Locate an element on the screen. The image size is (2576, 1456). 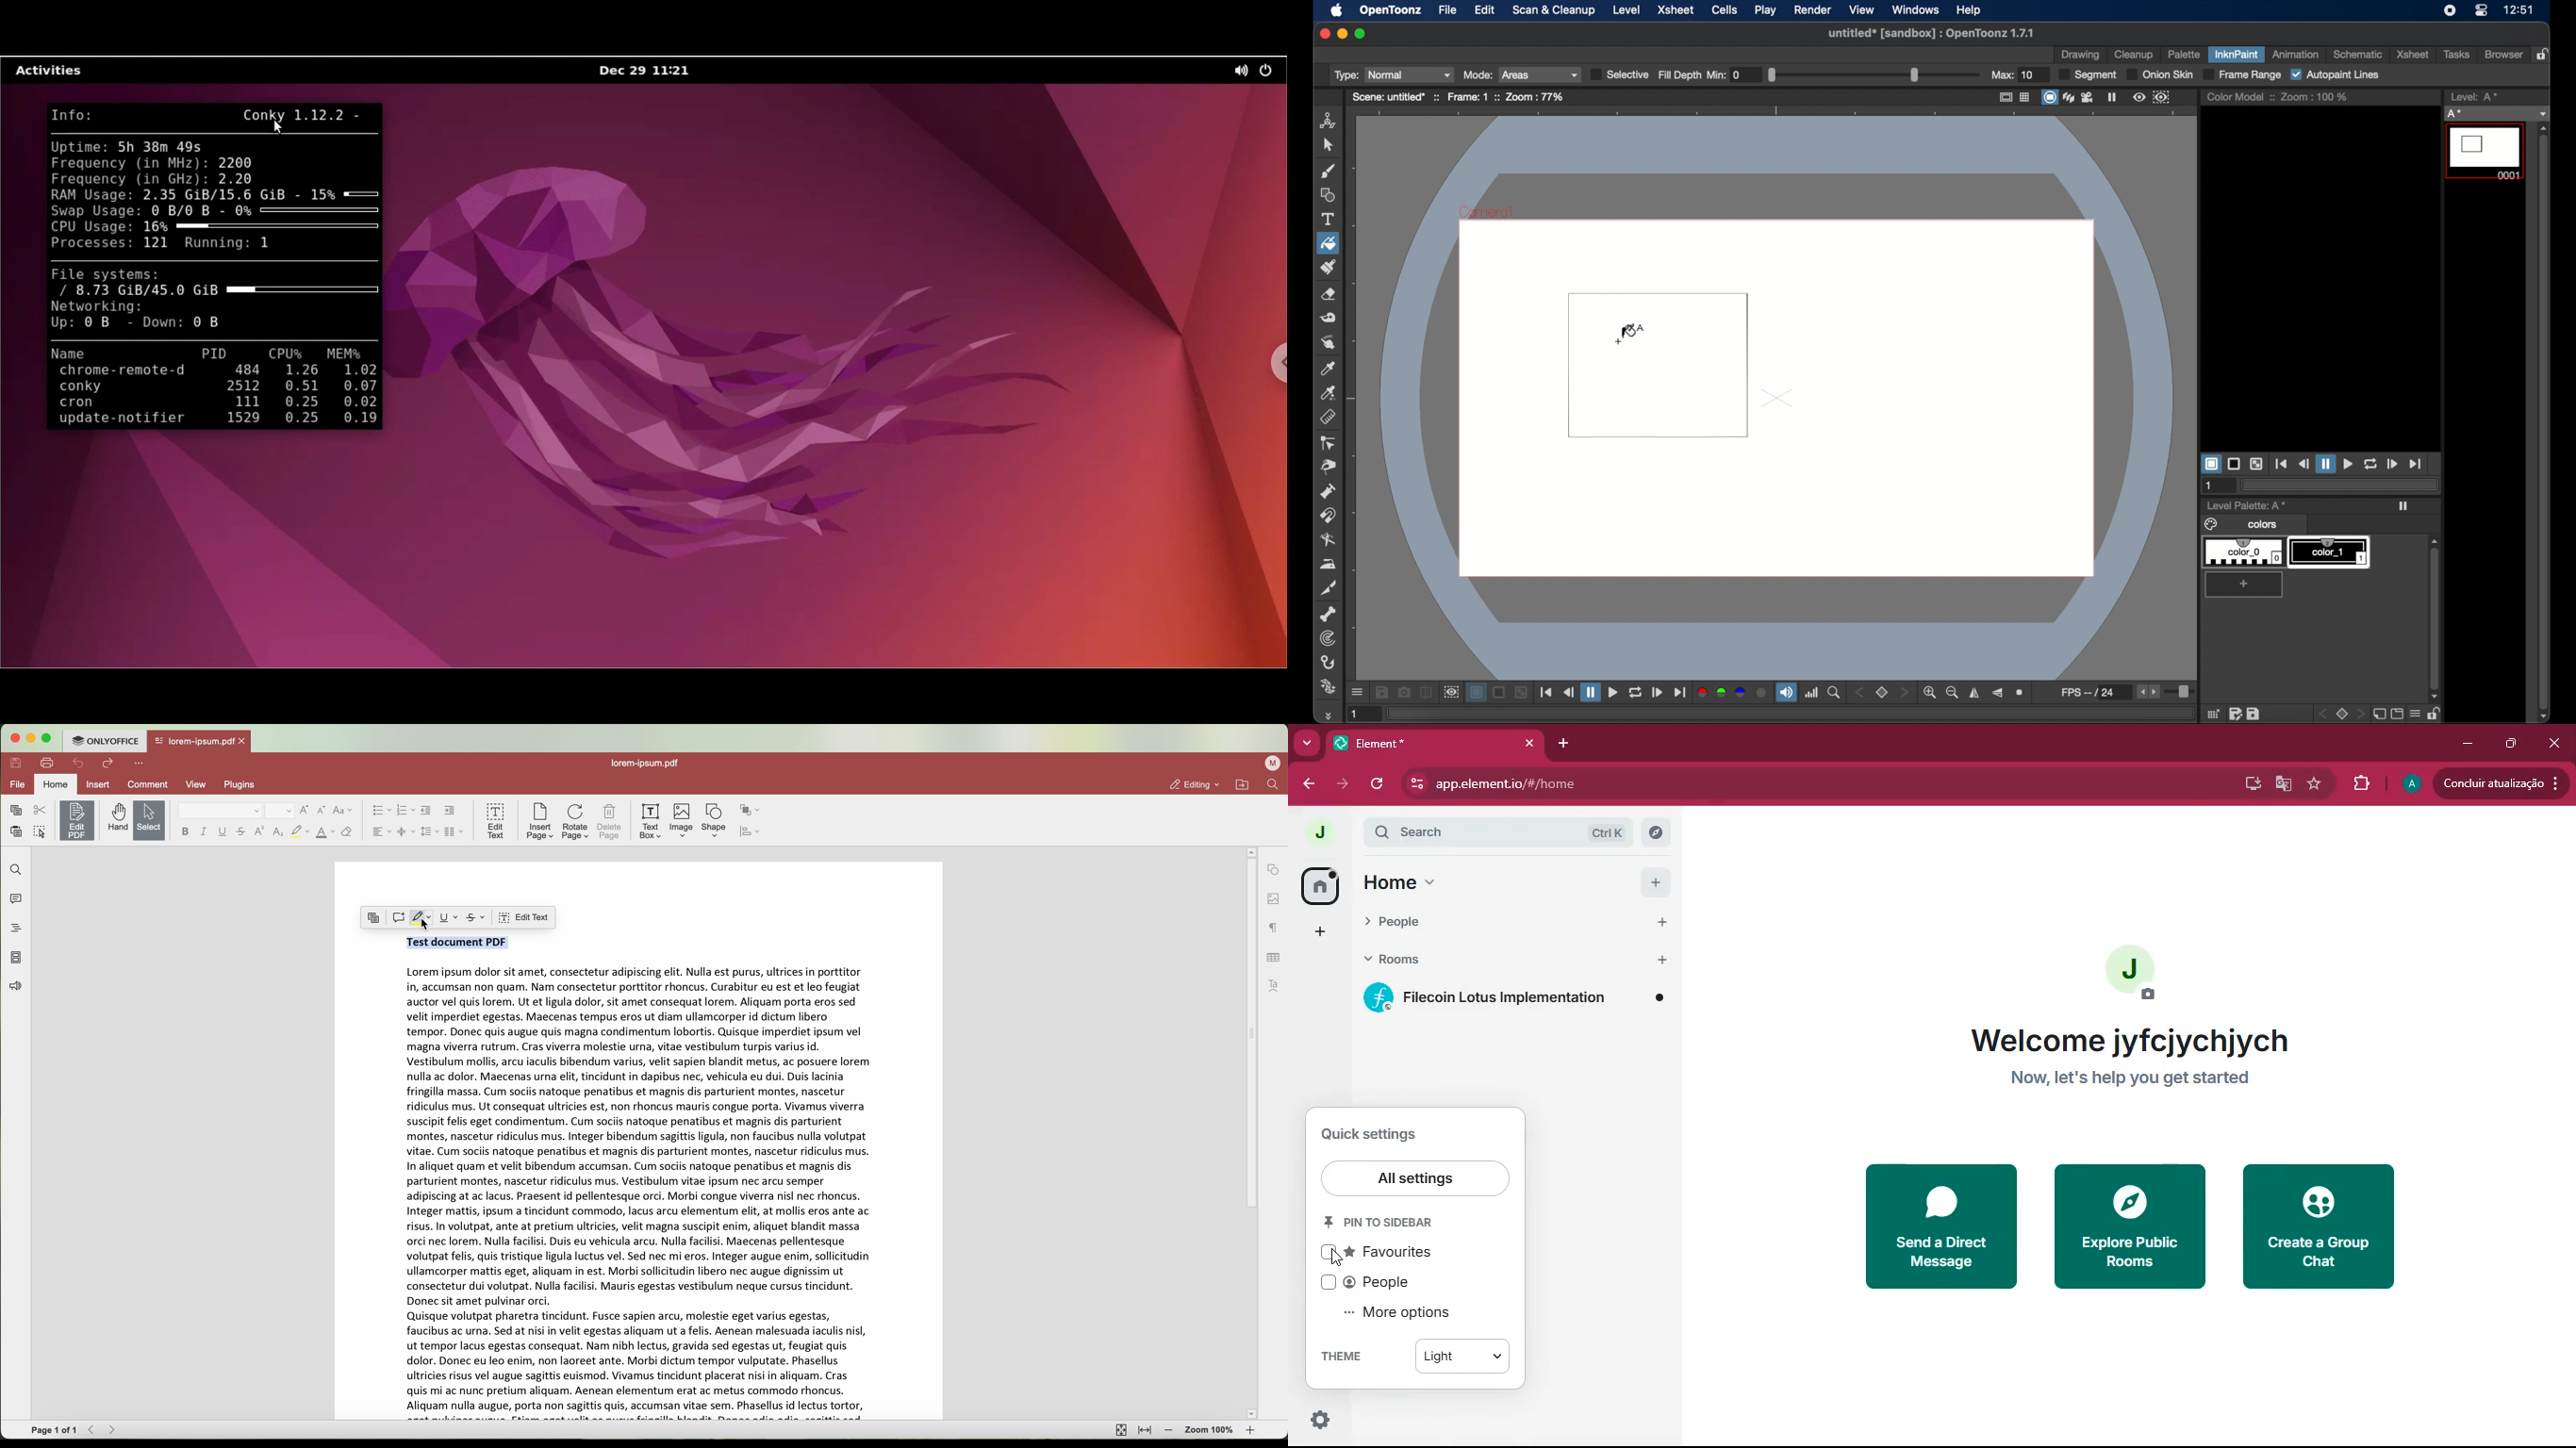
favourites is located at coordinates (1390, 1256).